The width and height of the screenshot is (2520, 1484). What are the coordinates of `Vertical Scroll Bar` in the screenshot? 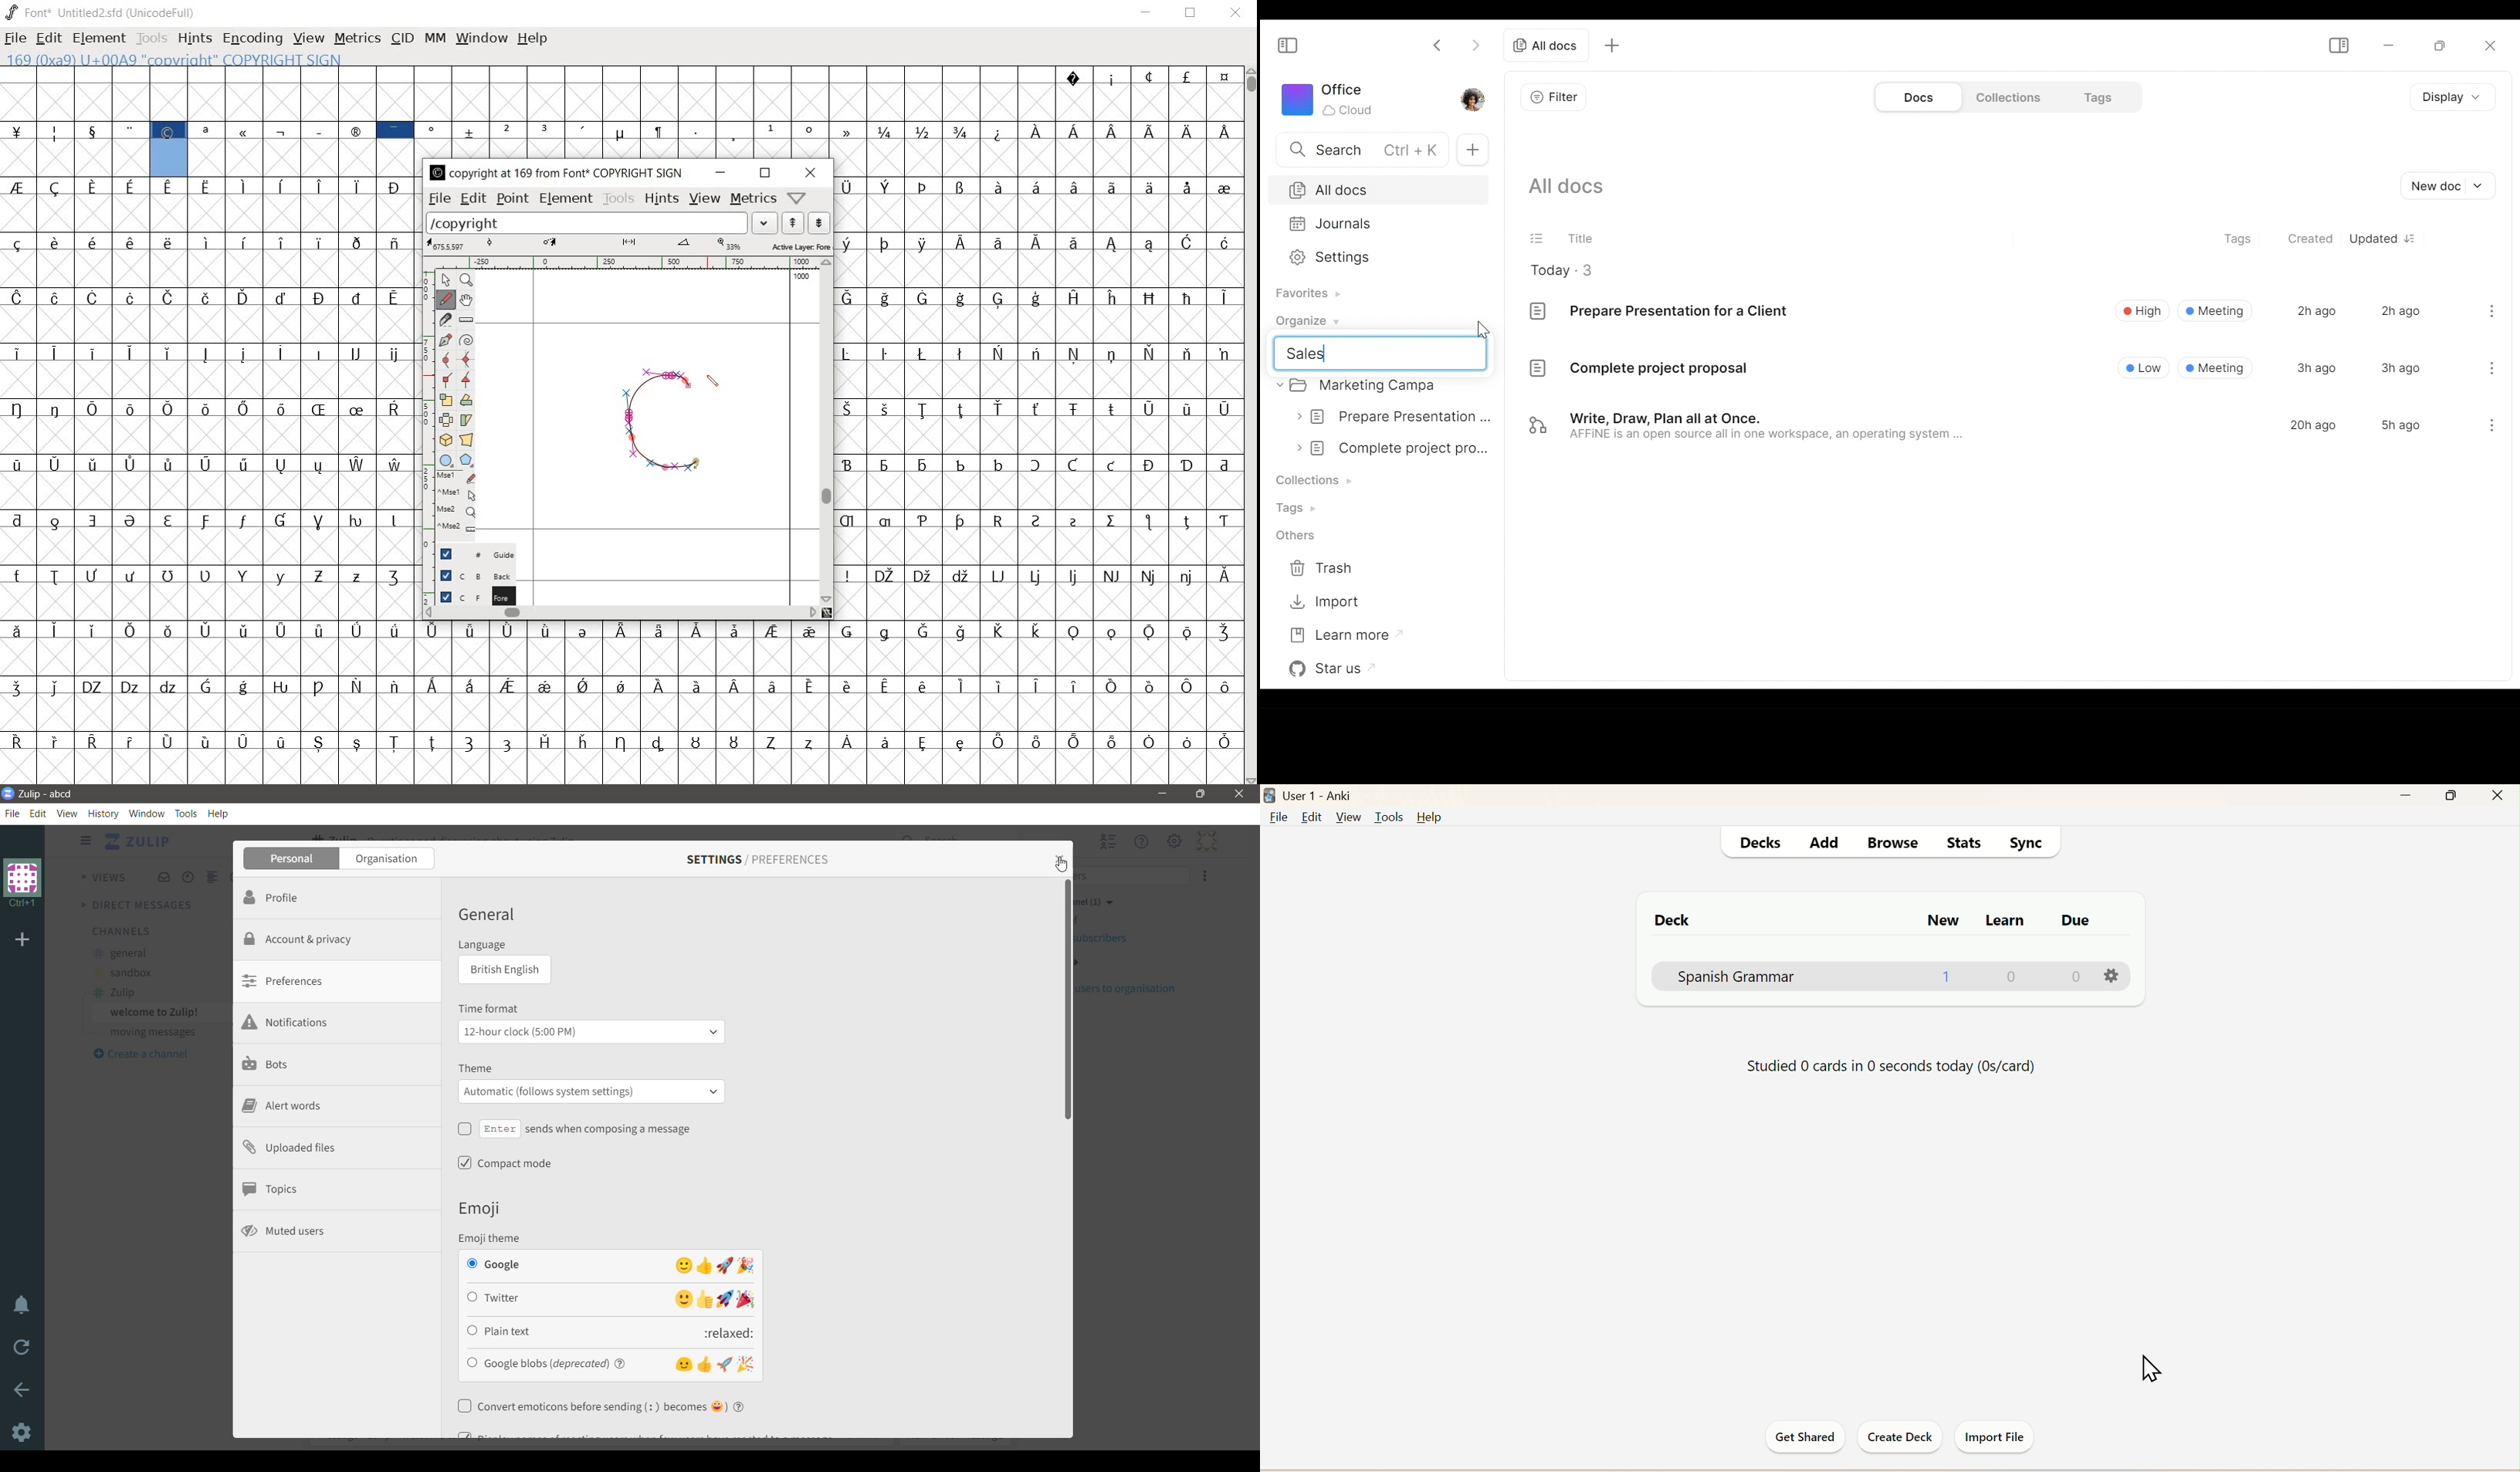 It's located at (1252, 1137).